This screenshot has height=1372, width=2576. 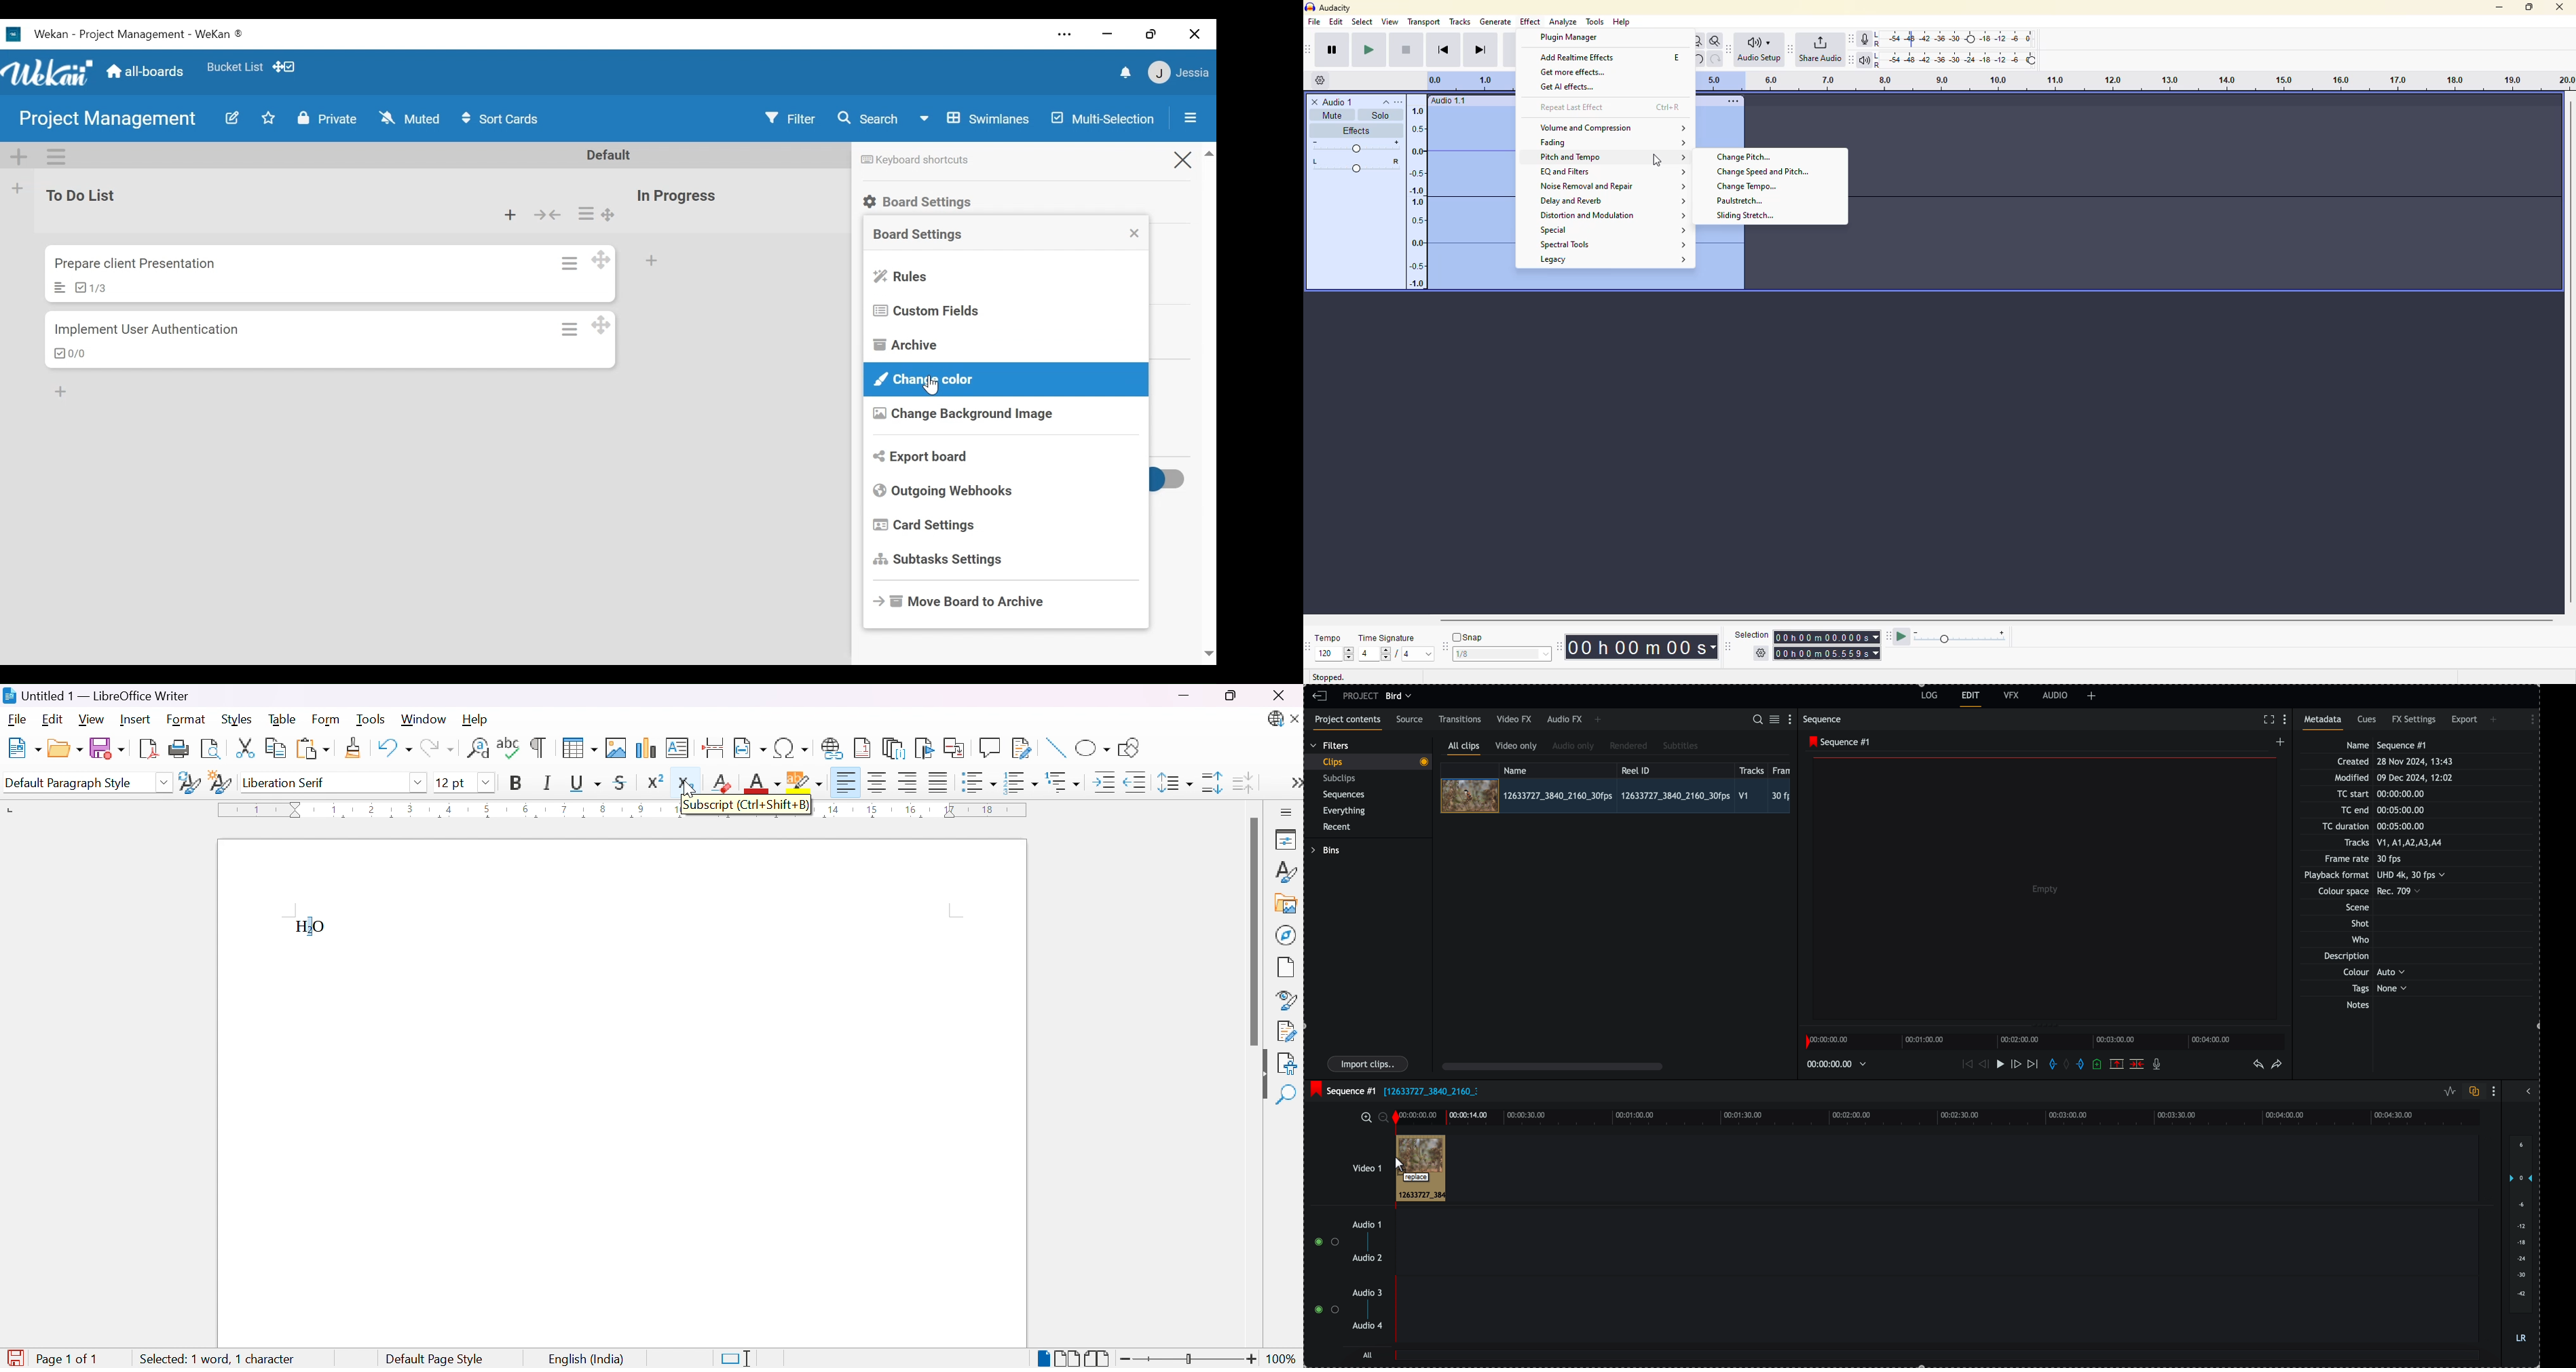 What do you see at coordinates (189, 782) in the screenshot?
I see `Update selected style` at bounding box center [189, 782].